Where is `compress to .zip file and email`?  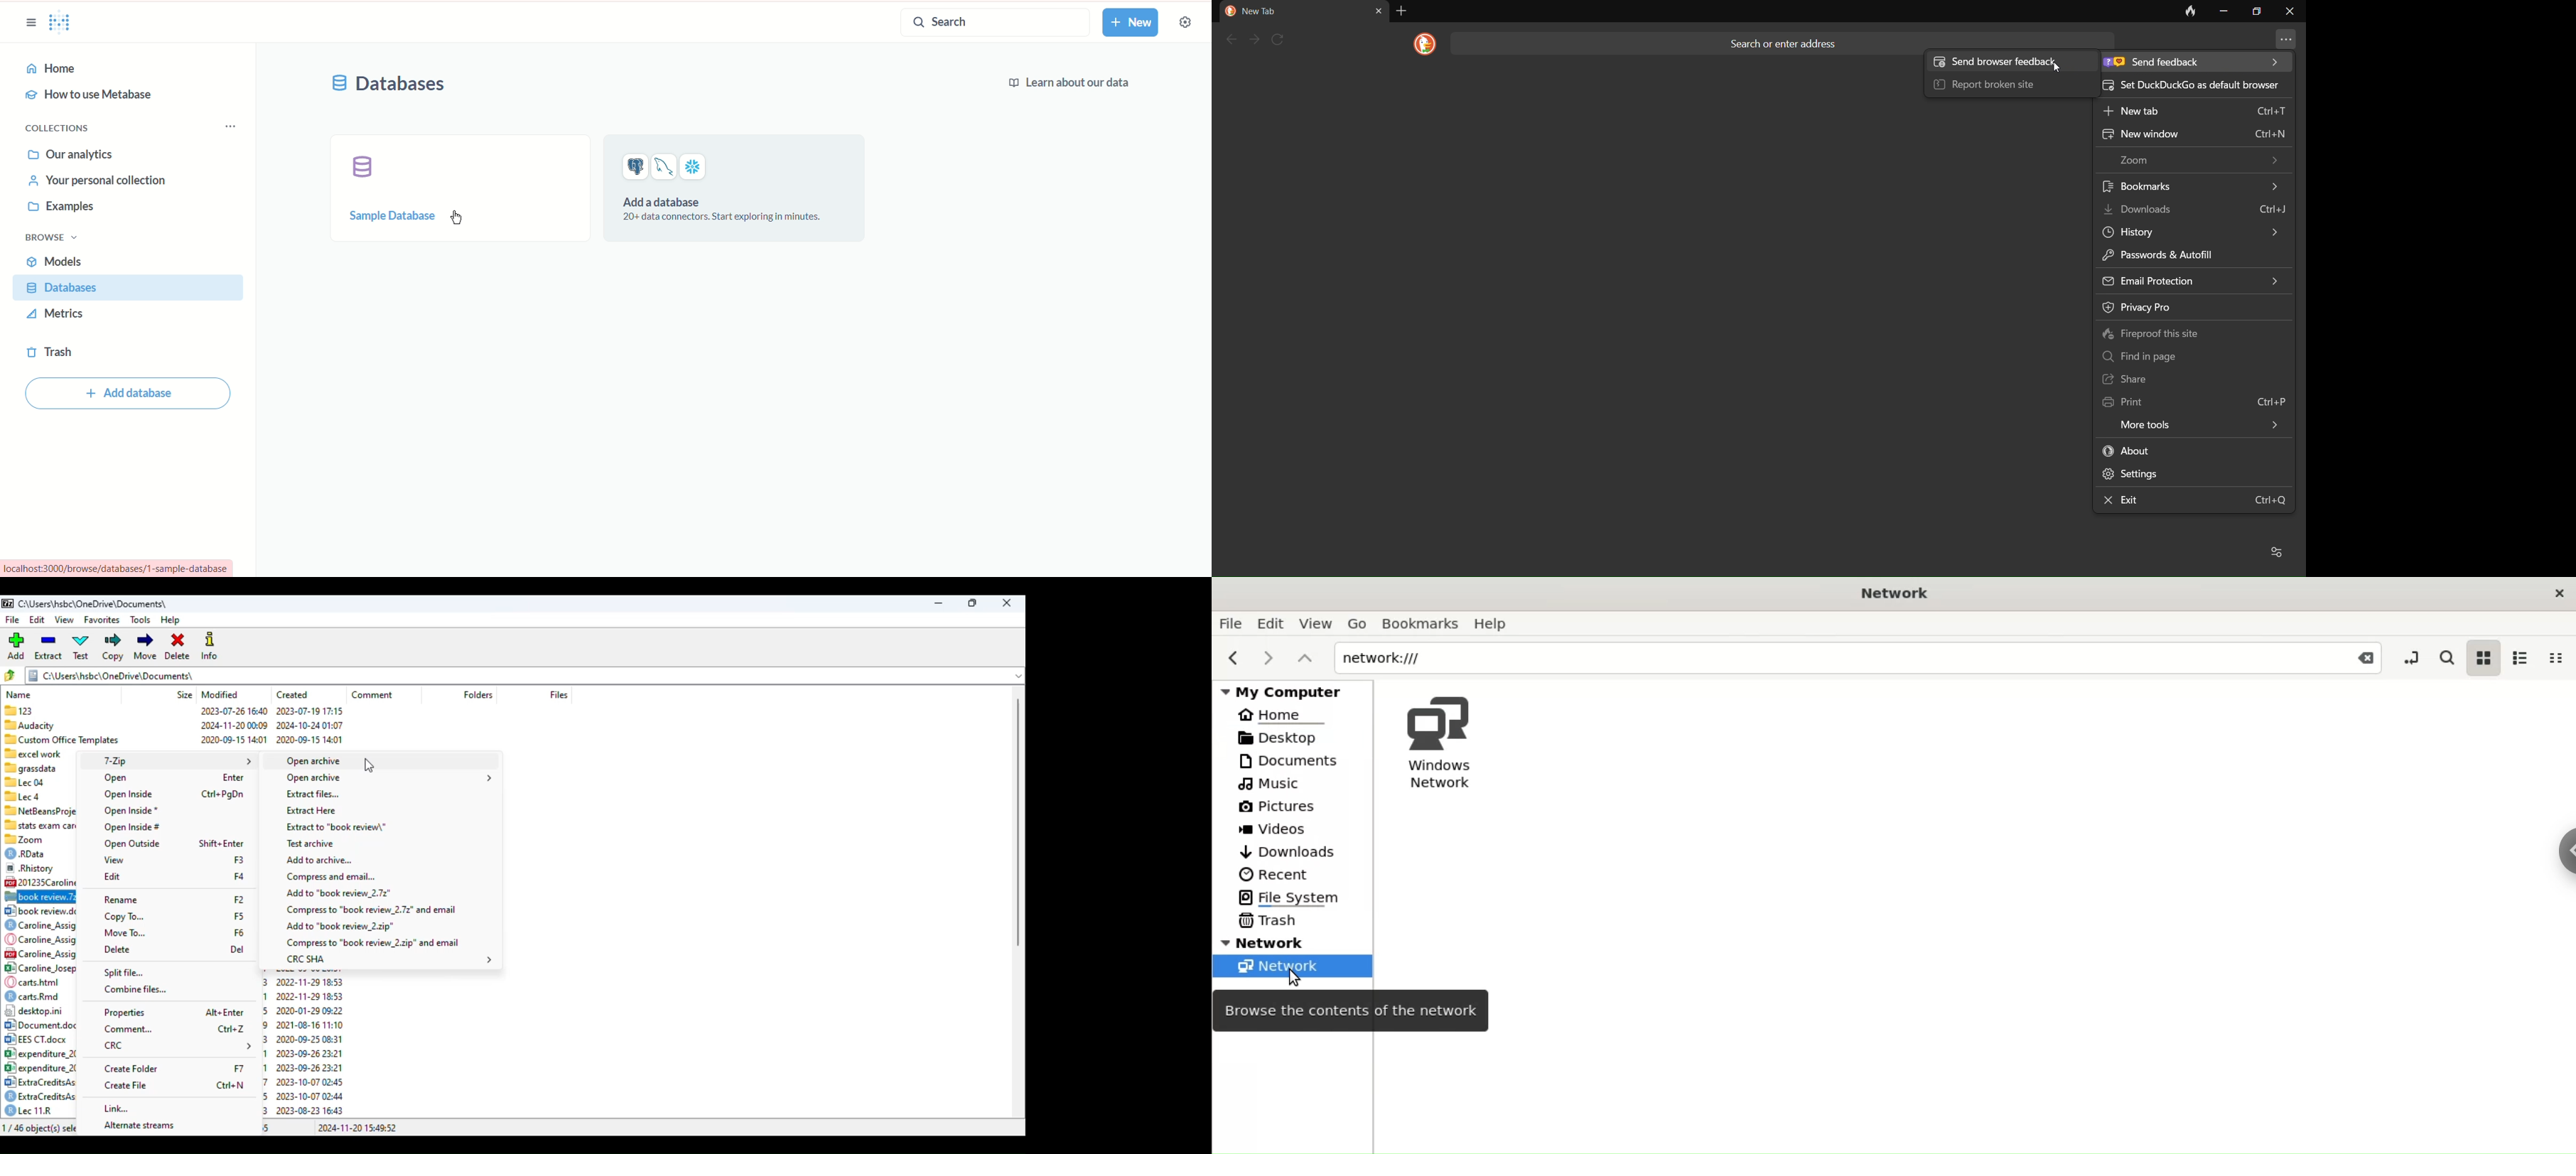 compress to .zip file and email is located at coordinates (372, 944).